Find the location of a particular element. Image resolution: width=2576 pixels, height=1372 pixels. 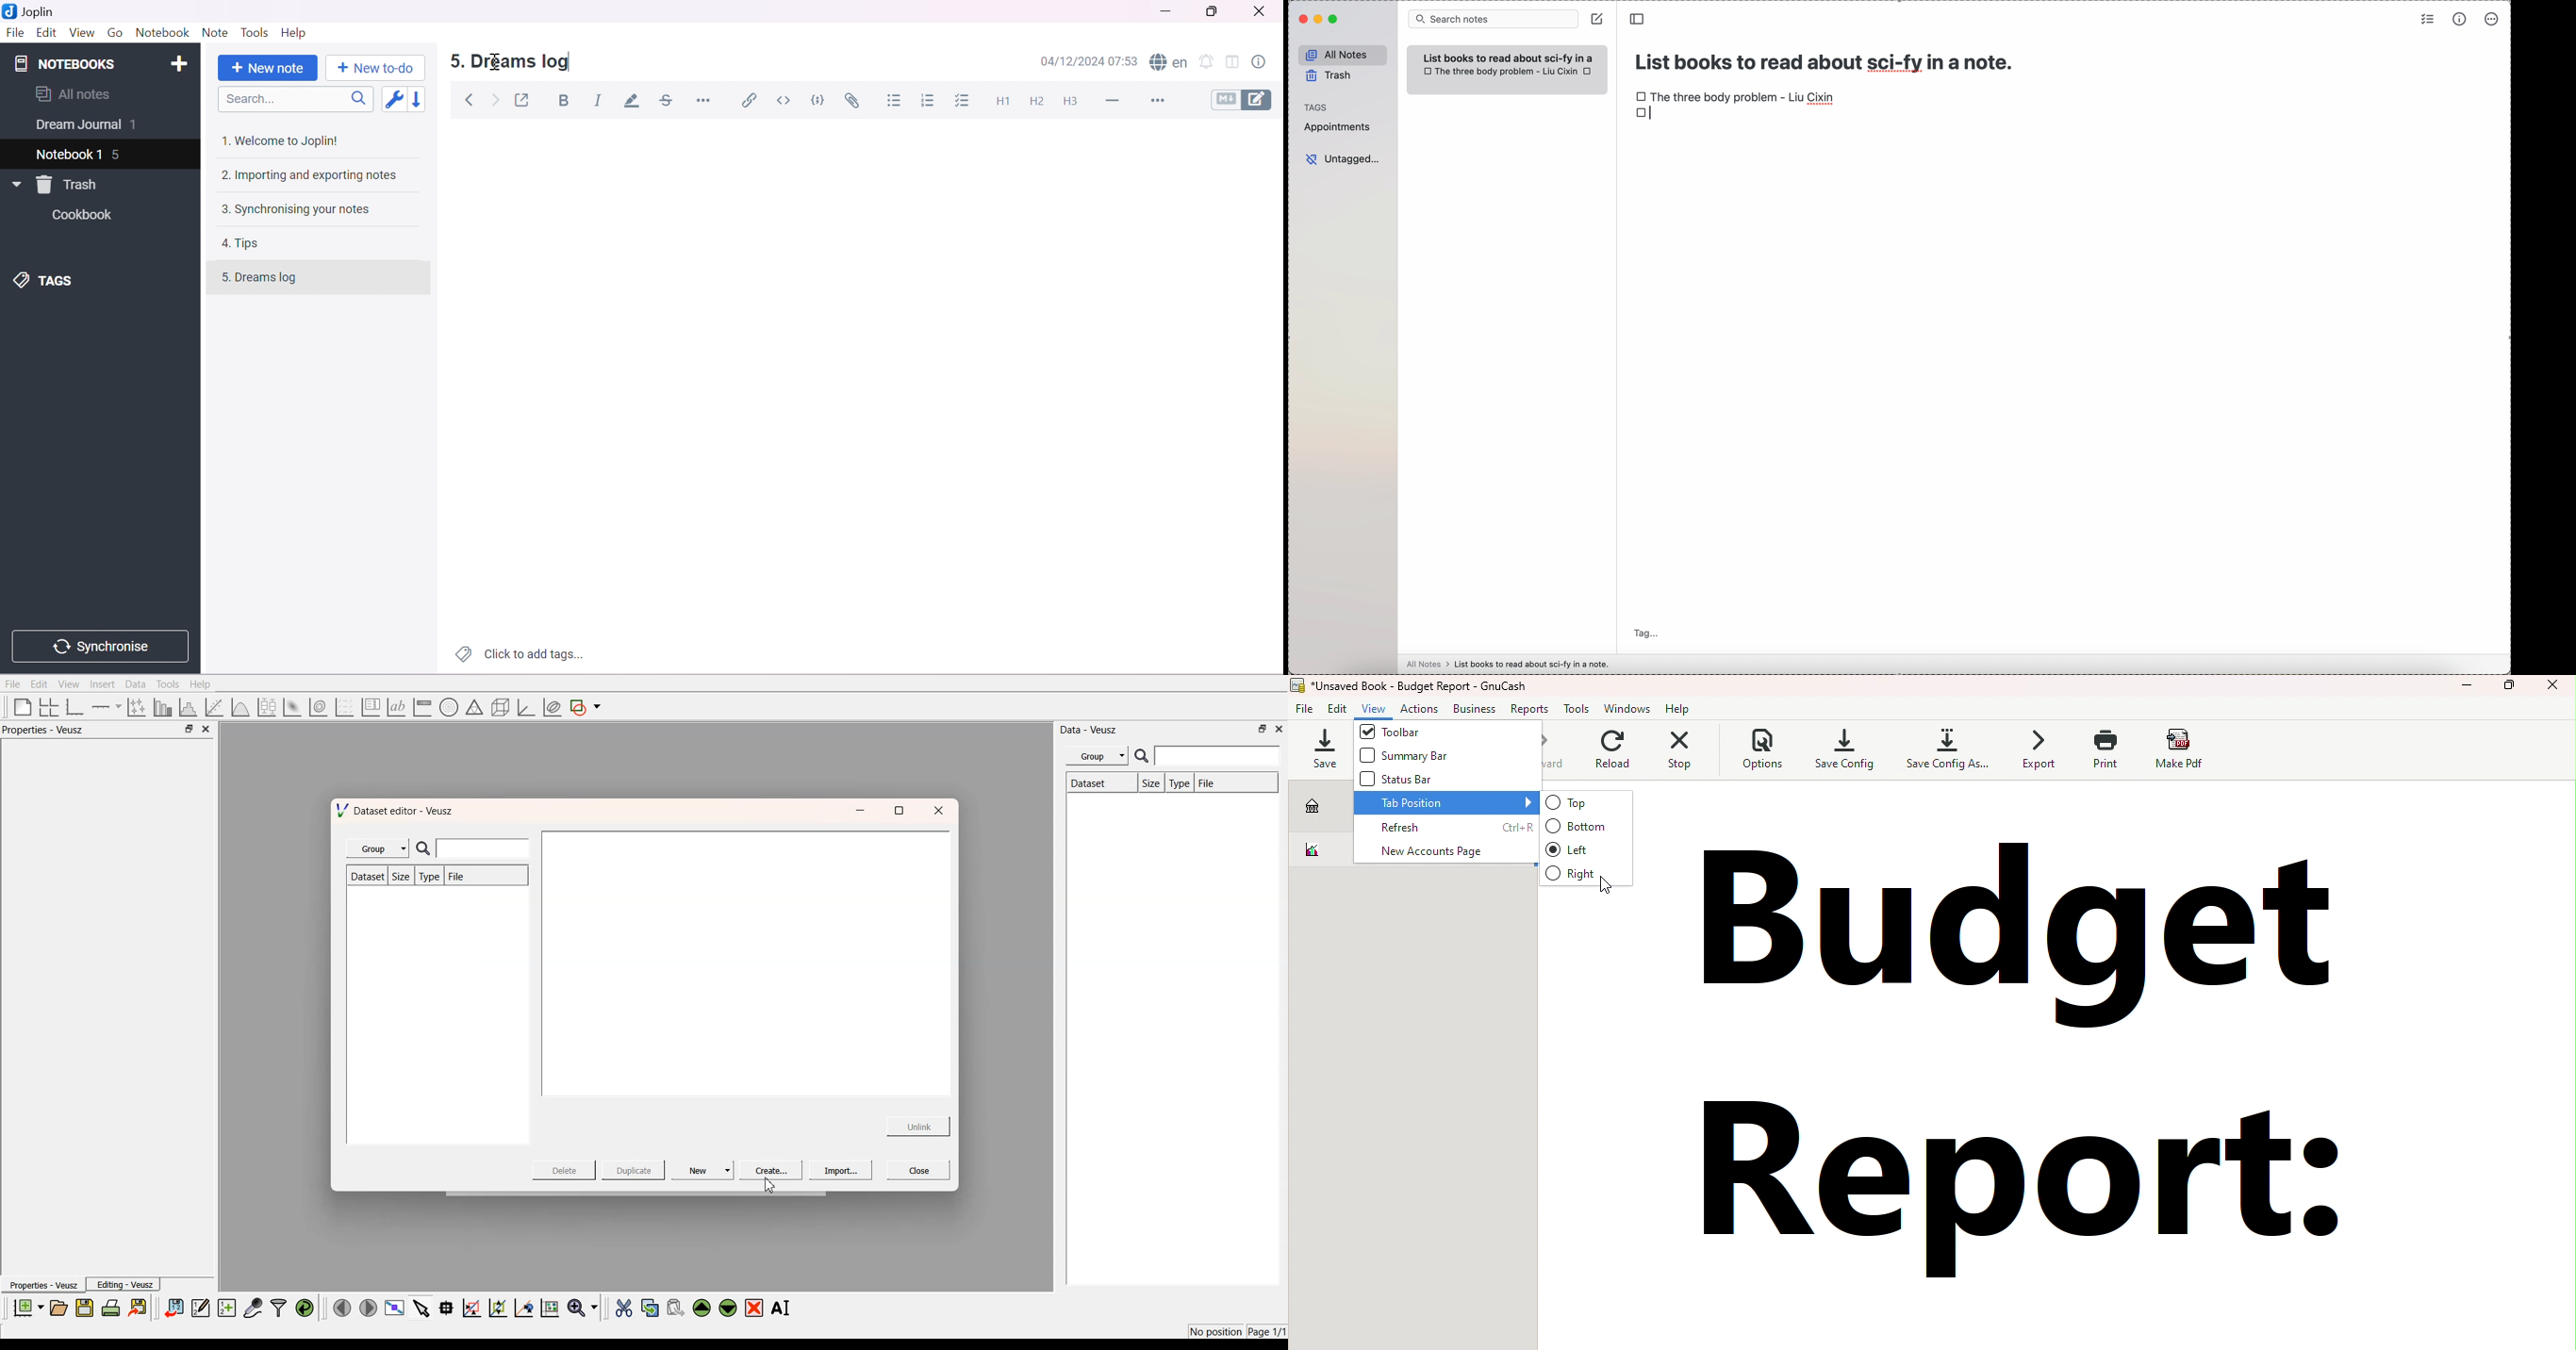

Checkbox is located at coordinates (965, 101).